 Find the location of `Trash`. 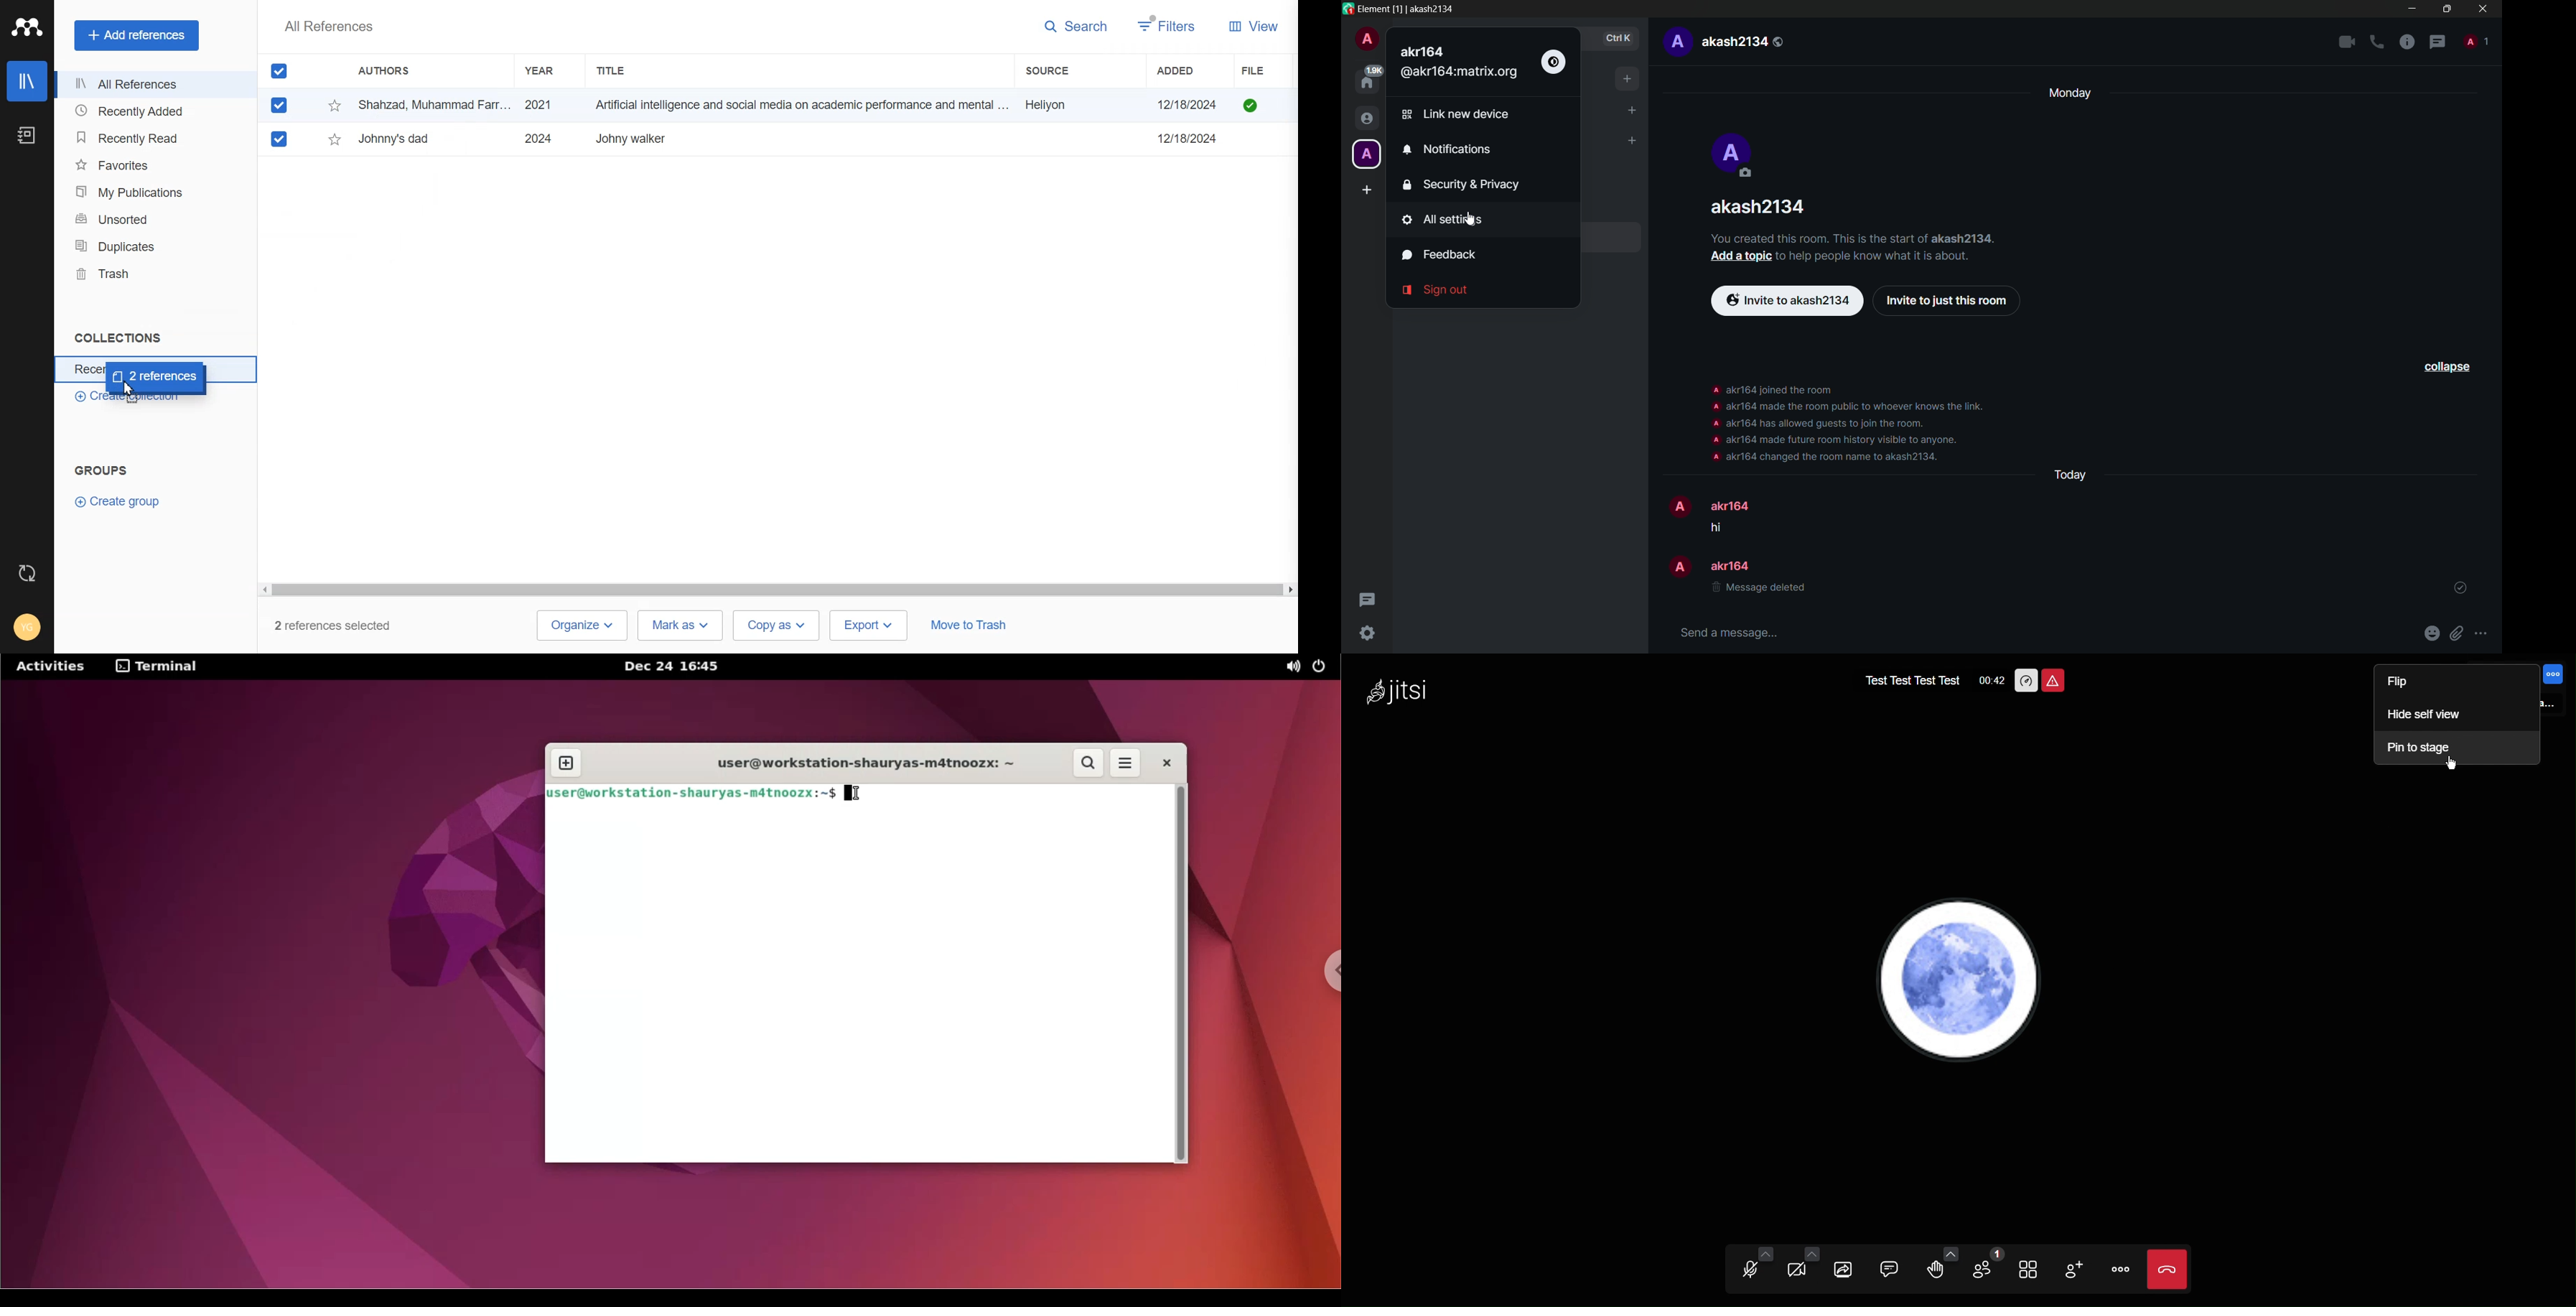

Trash is located at coordinates (150, 273).